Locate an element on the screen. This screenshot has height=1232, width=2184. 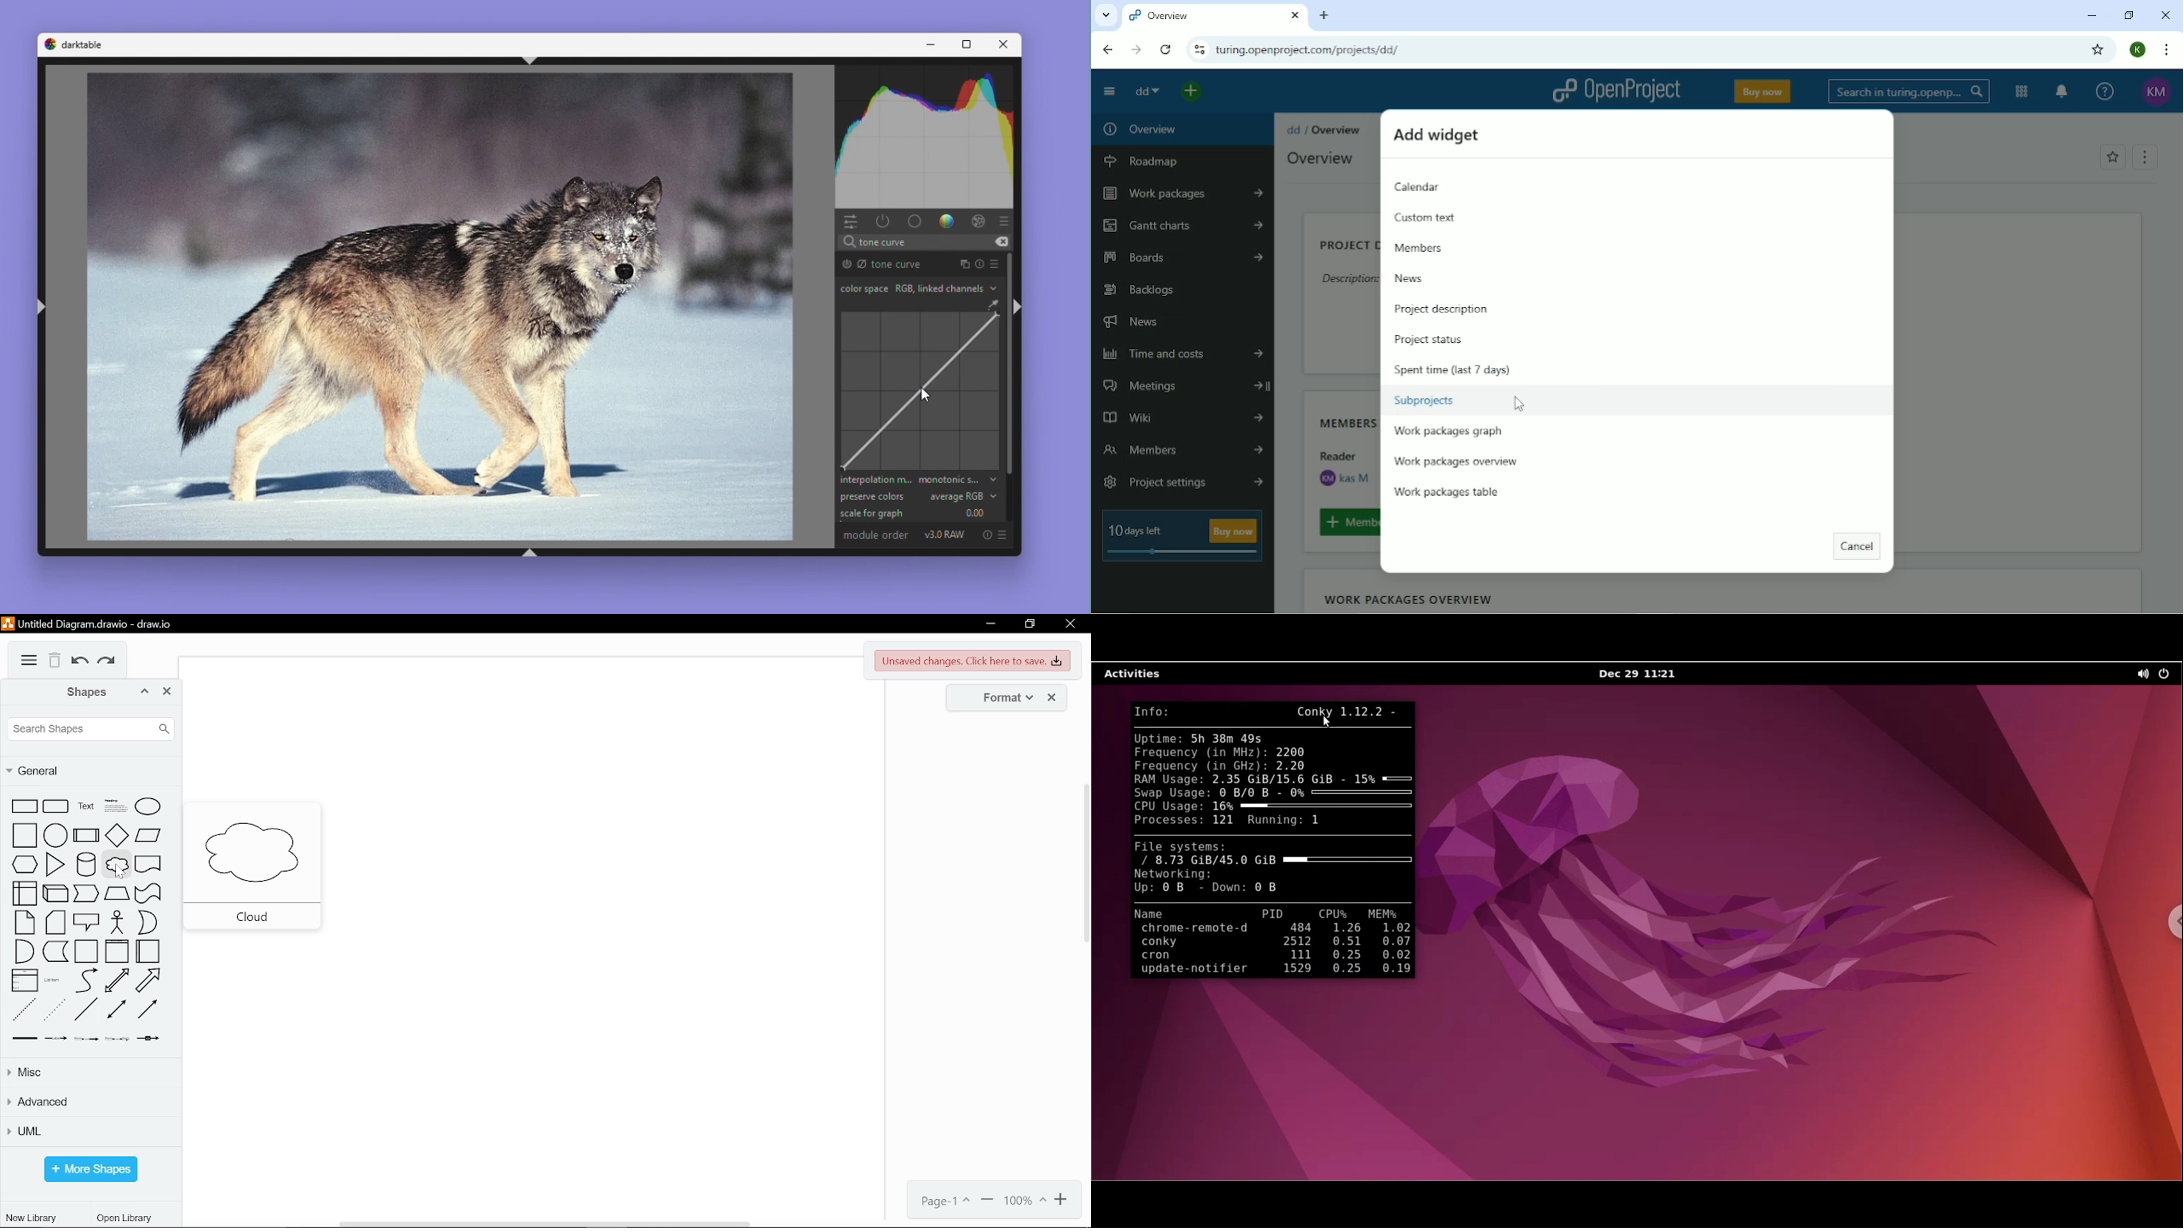
View site information is located at coordinates (1200, 49).